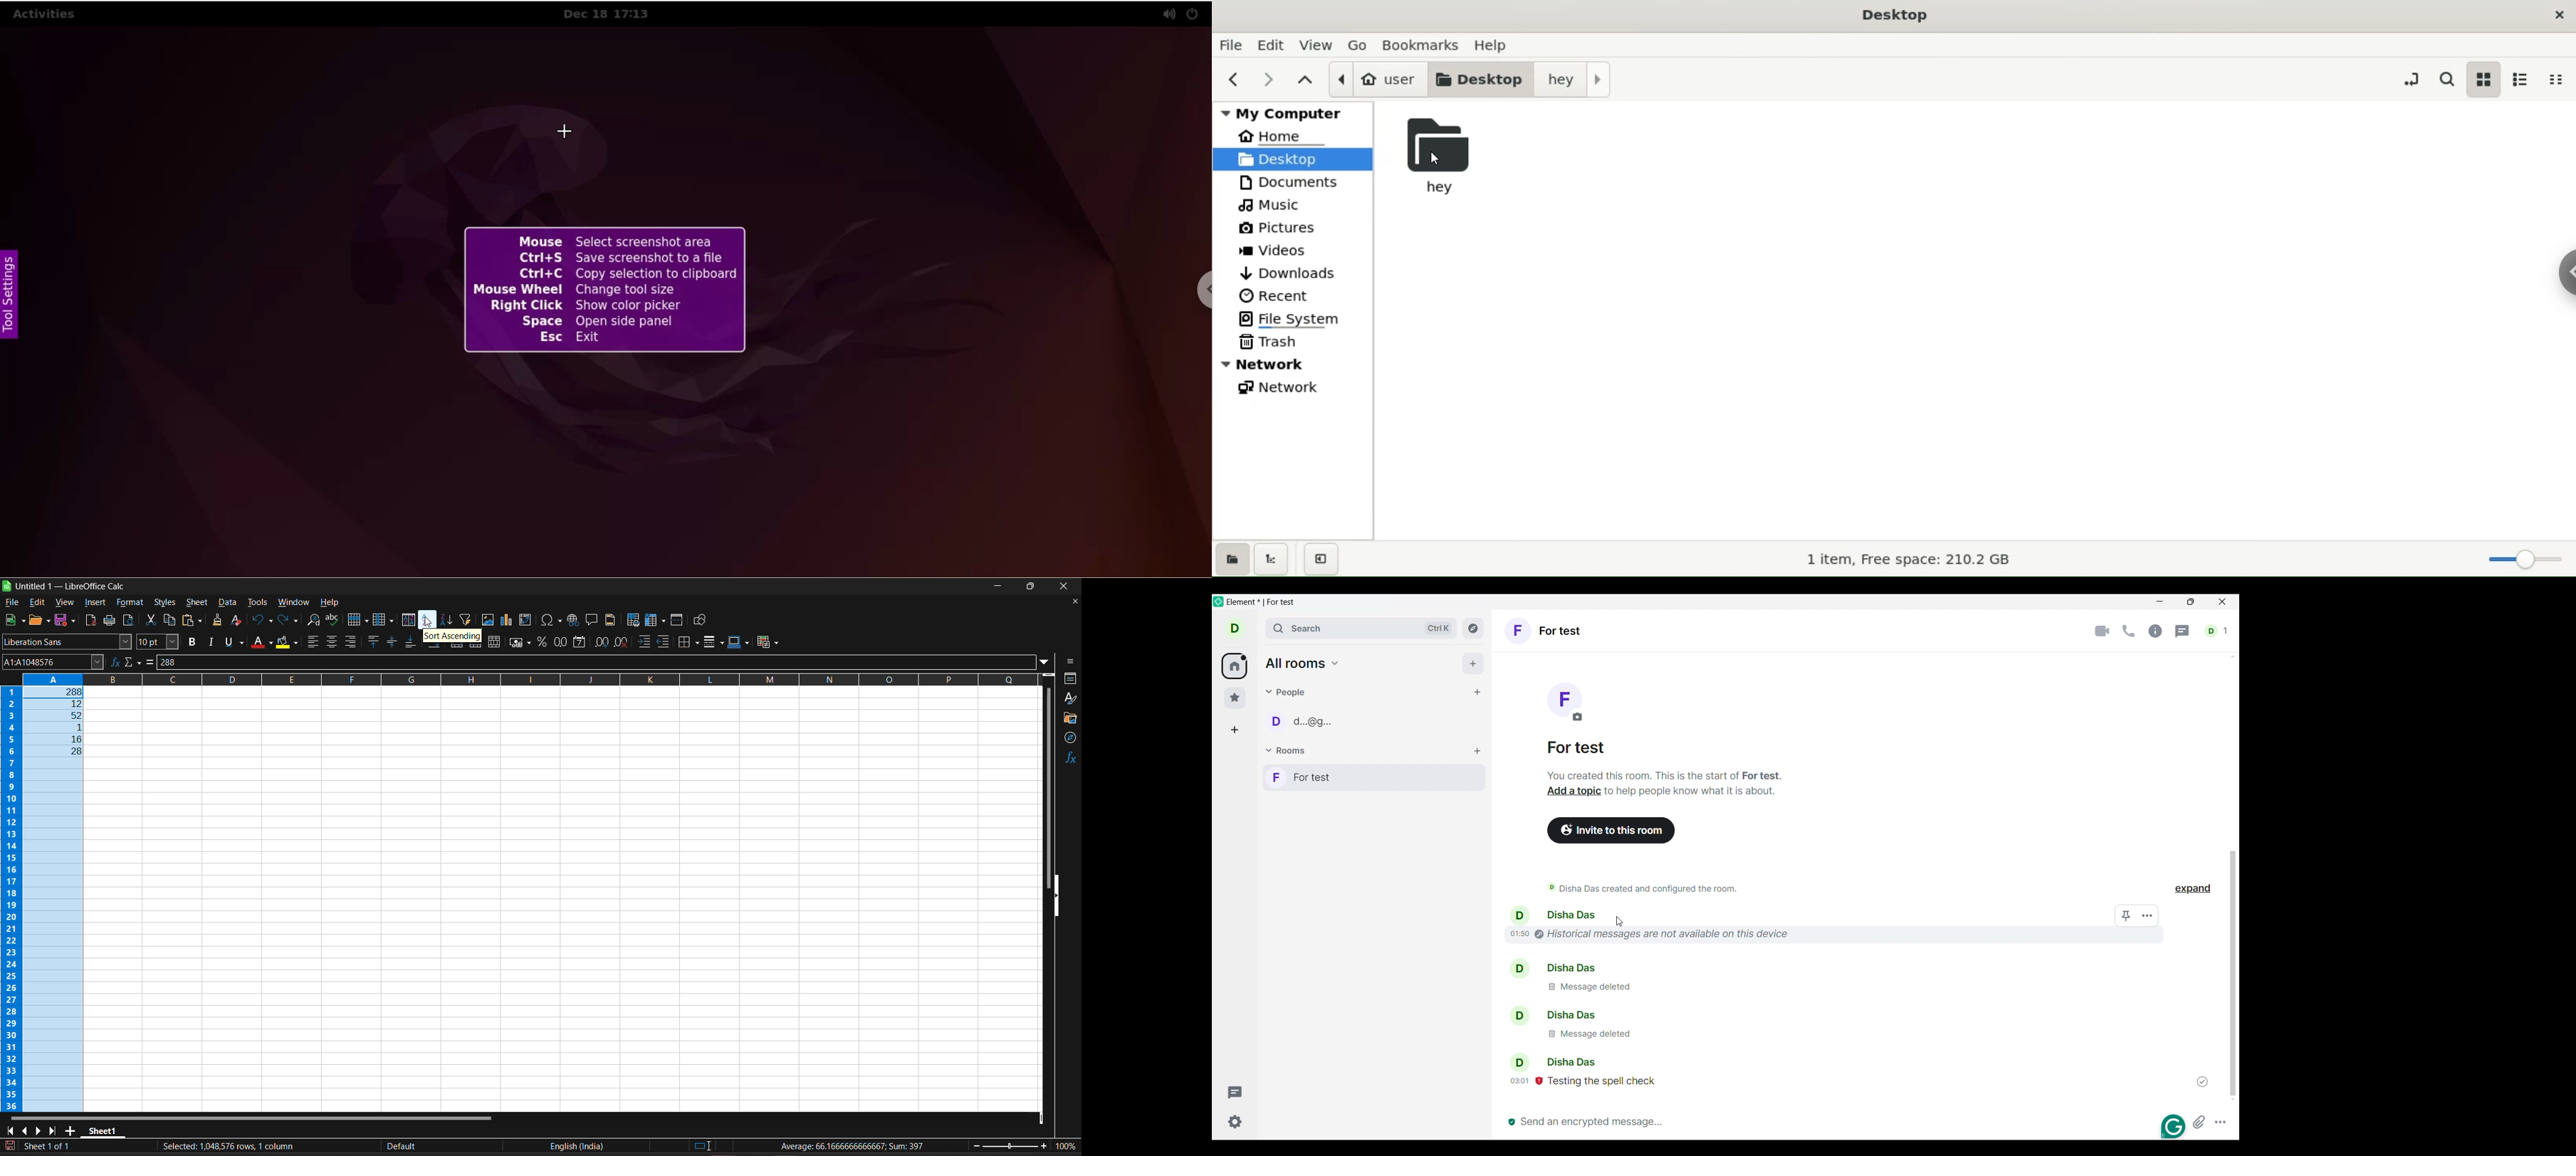 The height and width of the screenshot is (1176, 2576). I want to click on click to save, so click(12, 1145).